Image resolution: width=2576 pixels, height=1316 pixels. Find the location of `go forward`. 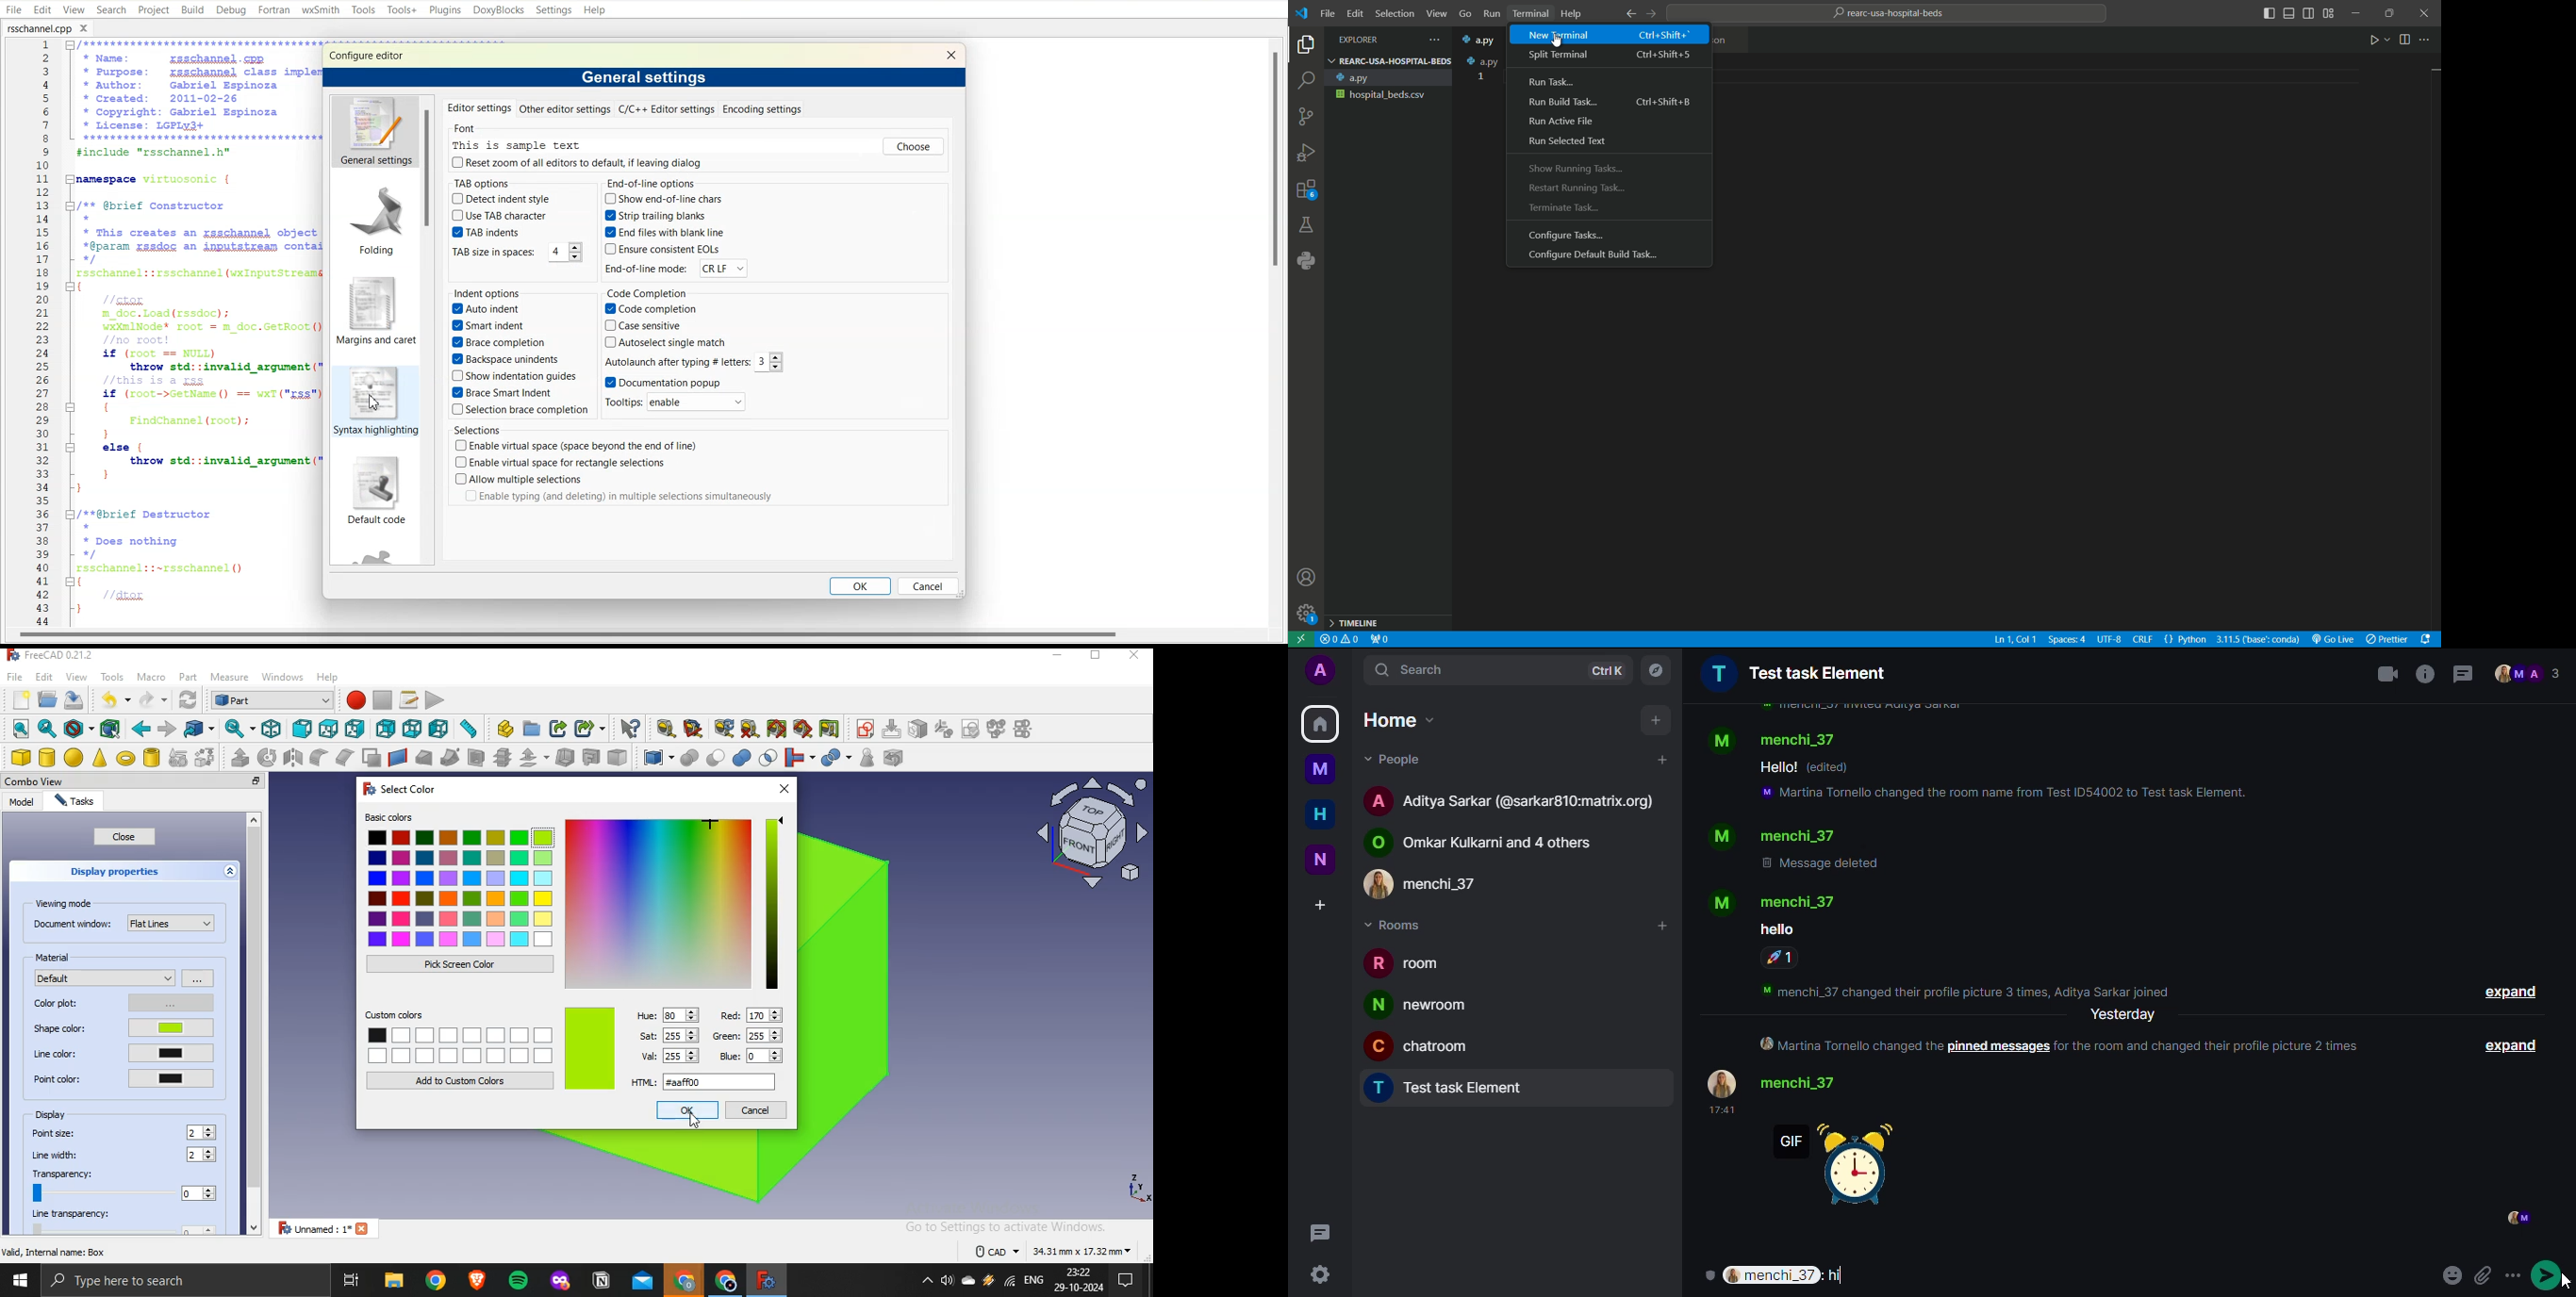

go forward is located at coordinates (1656, 13).